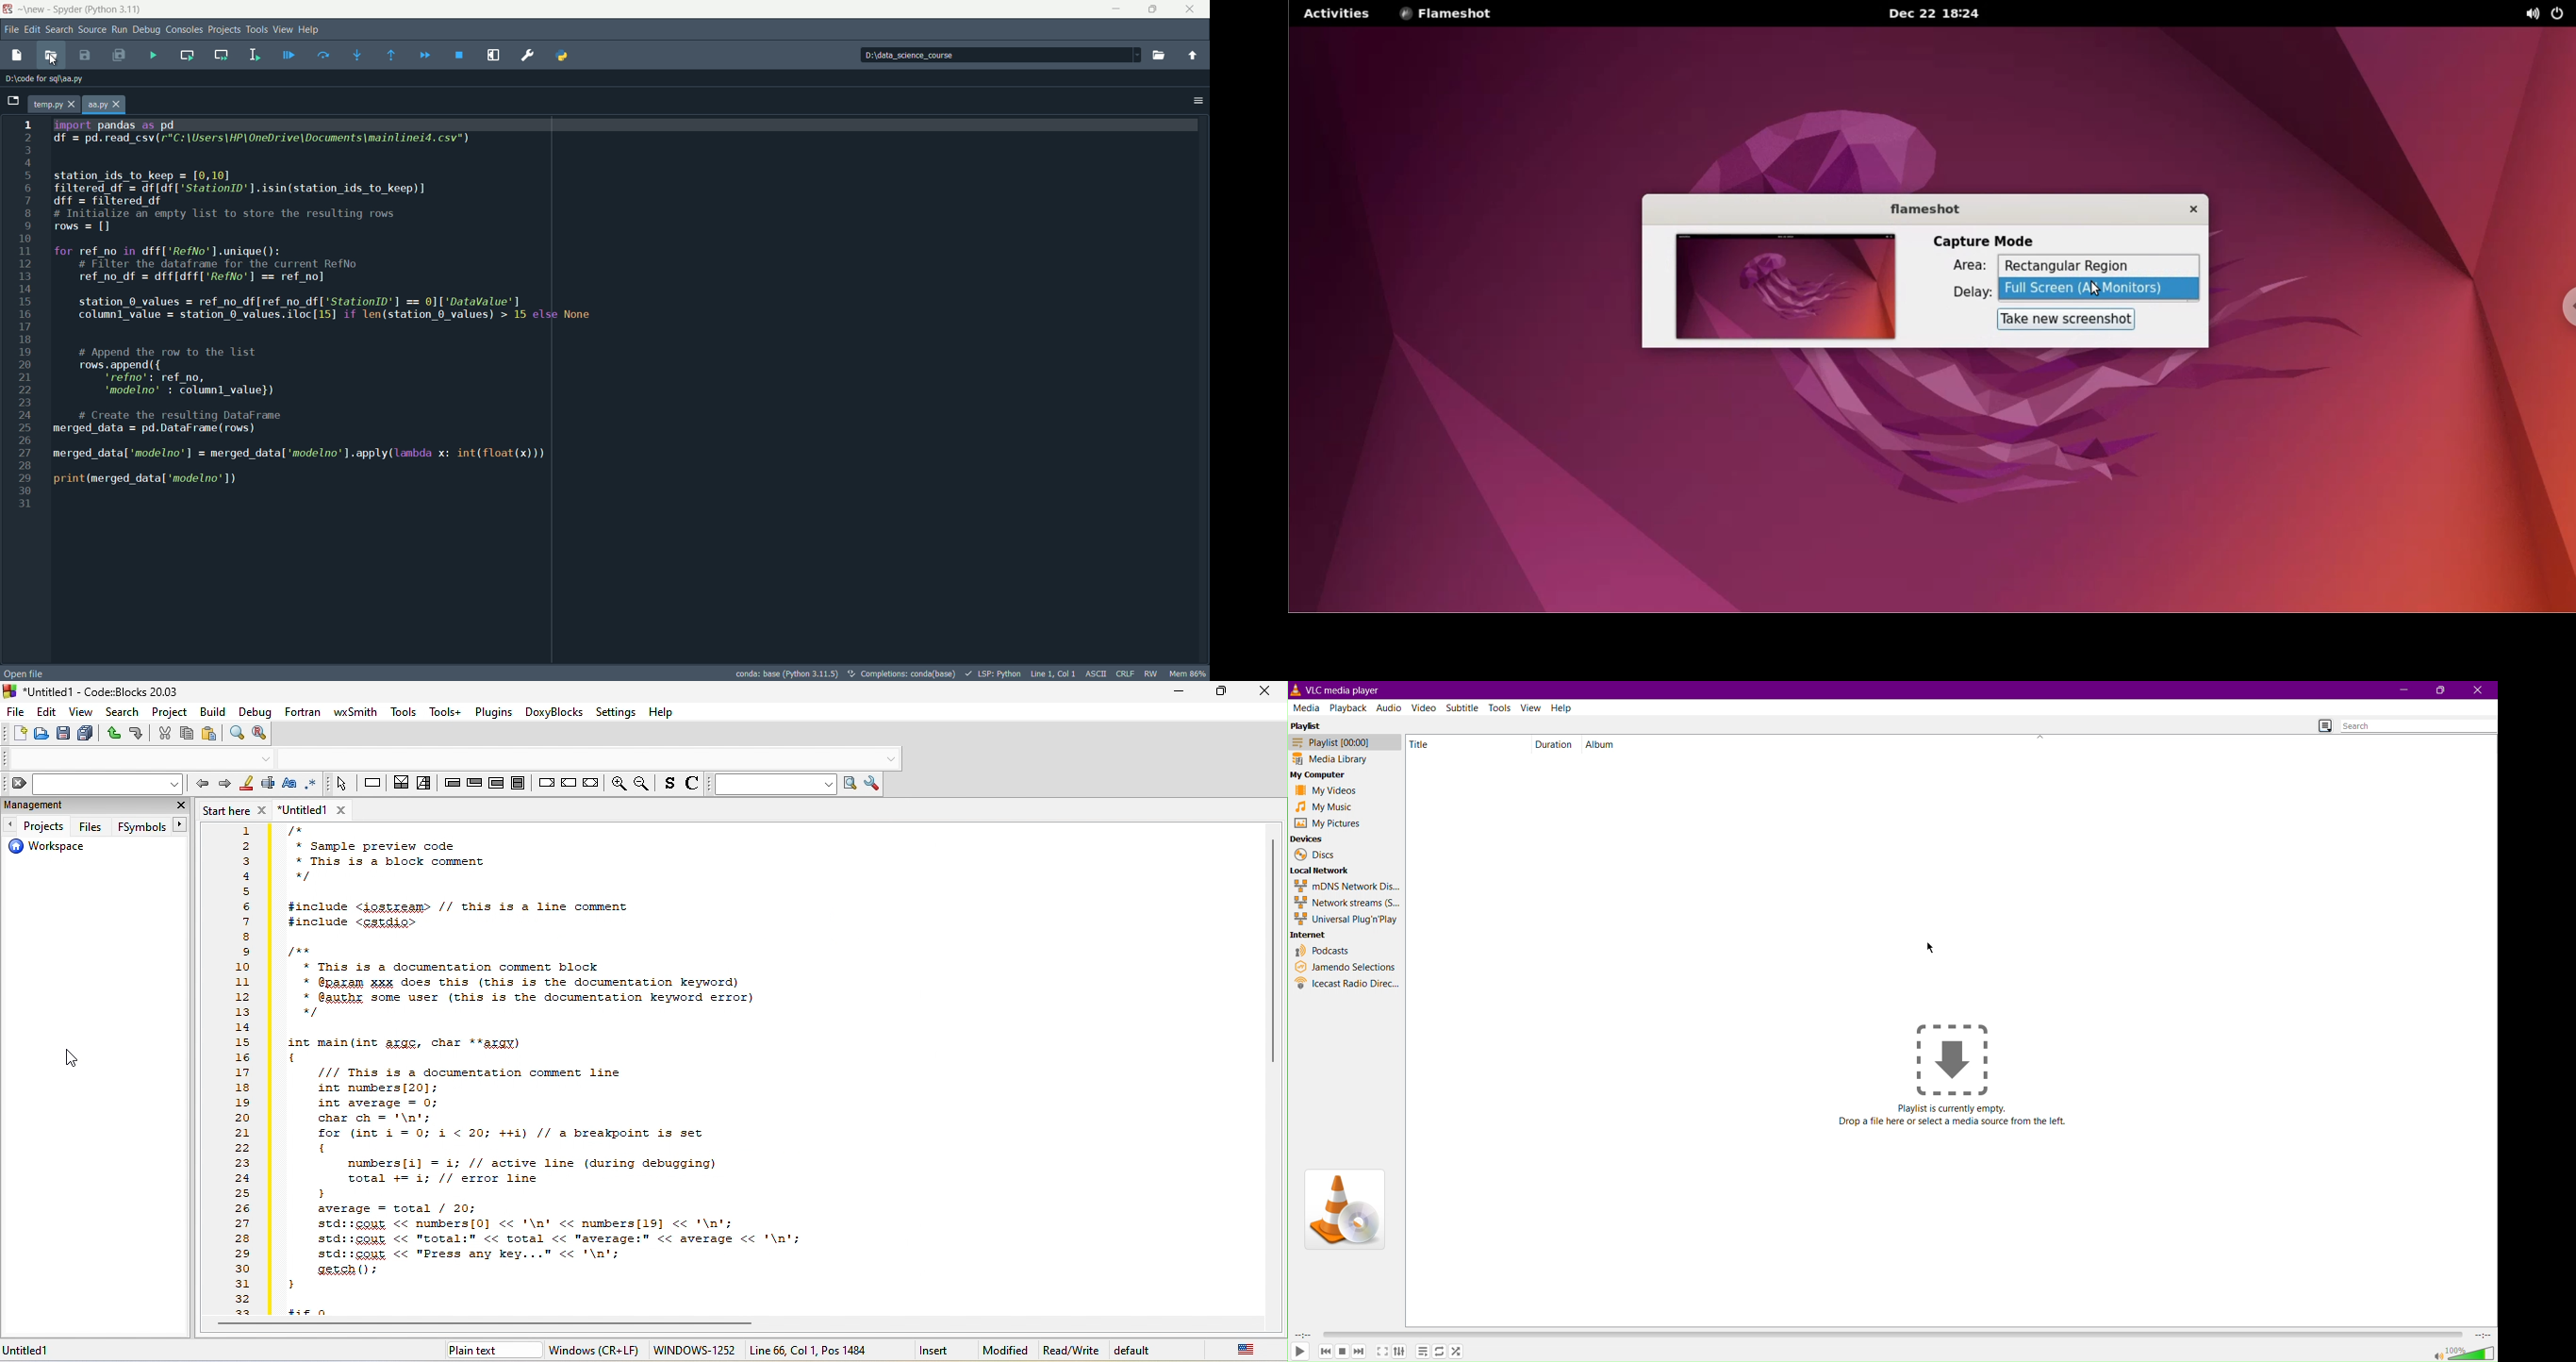 The image size is (2576, 1372). Describe the element at coordinates (1348, 707) in the screenshot. I see `Playback` at that location.